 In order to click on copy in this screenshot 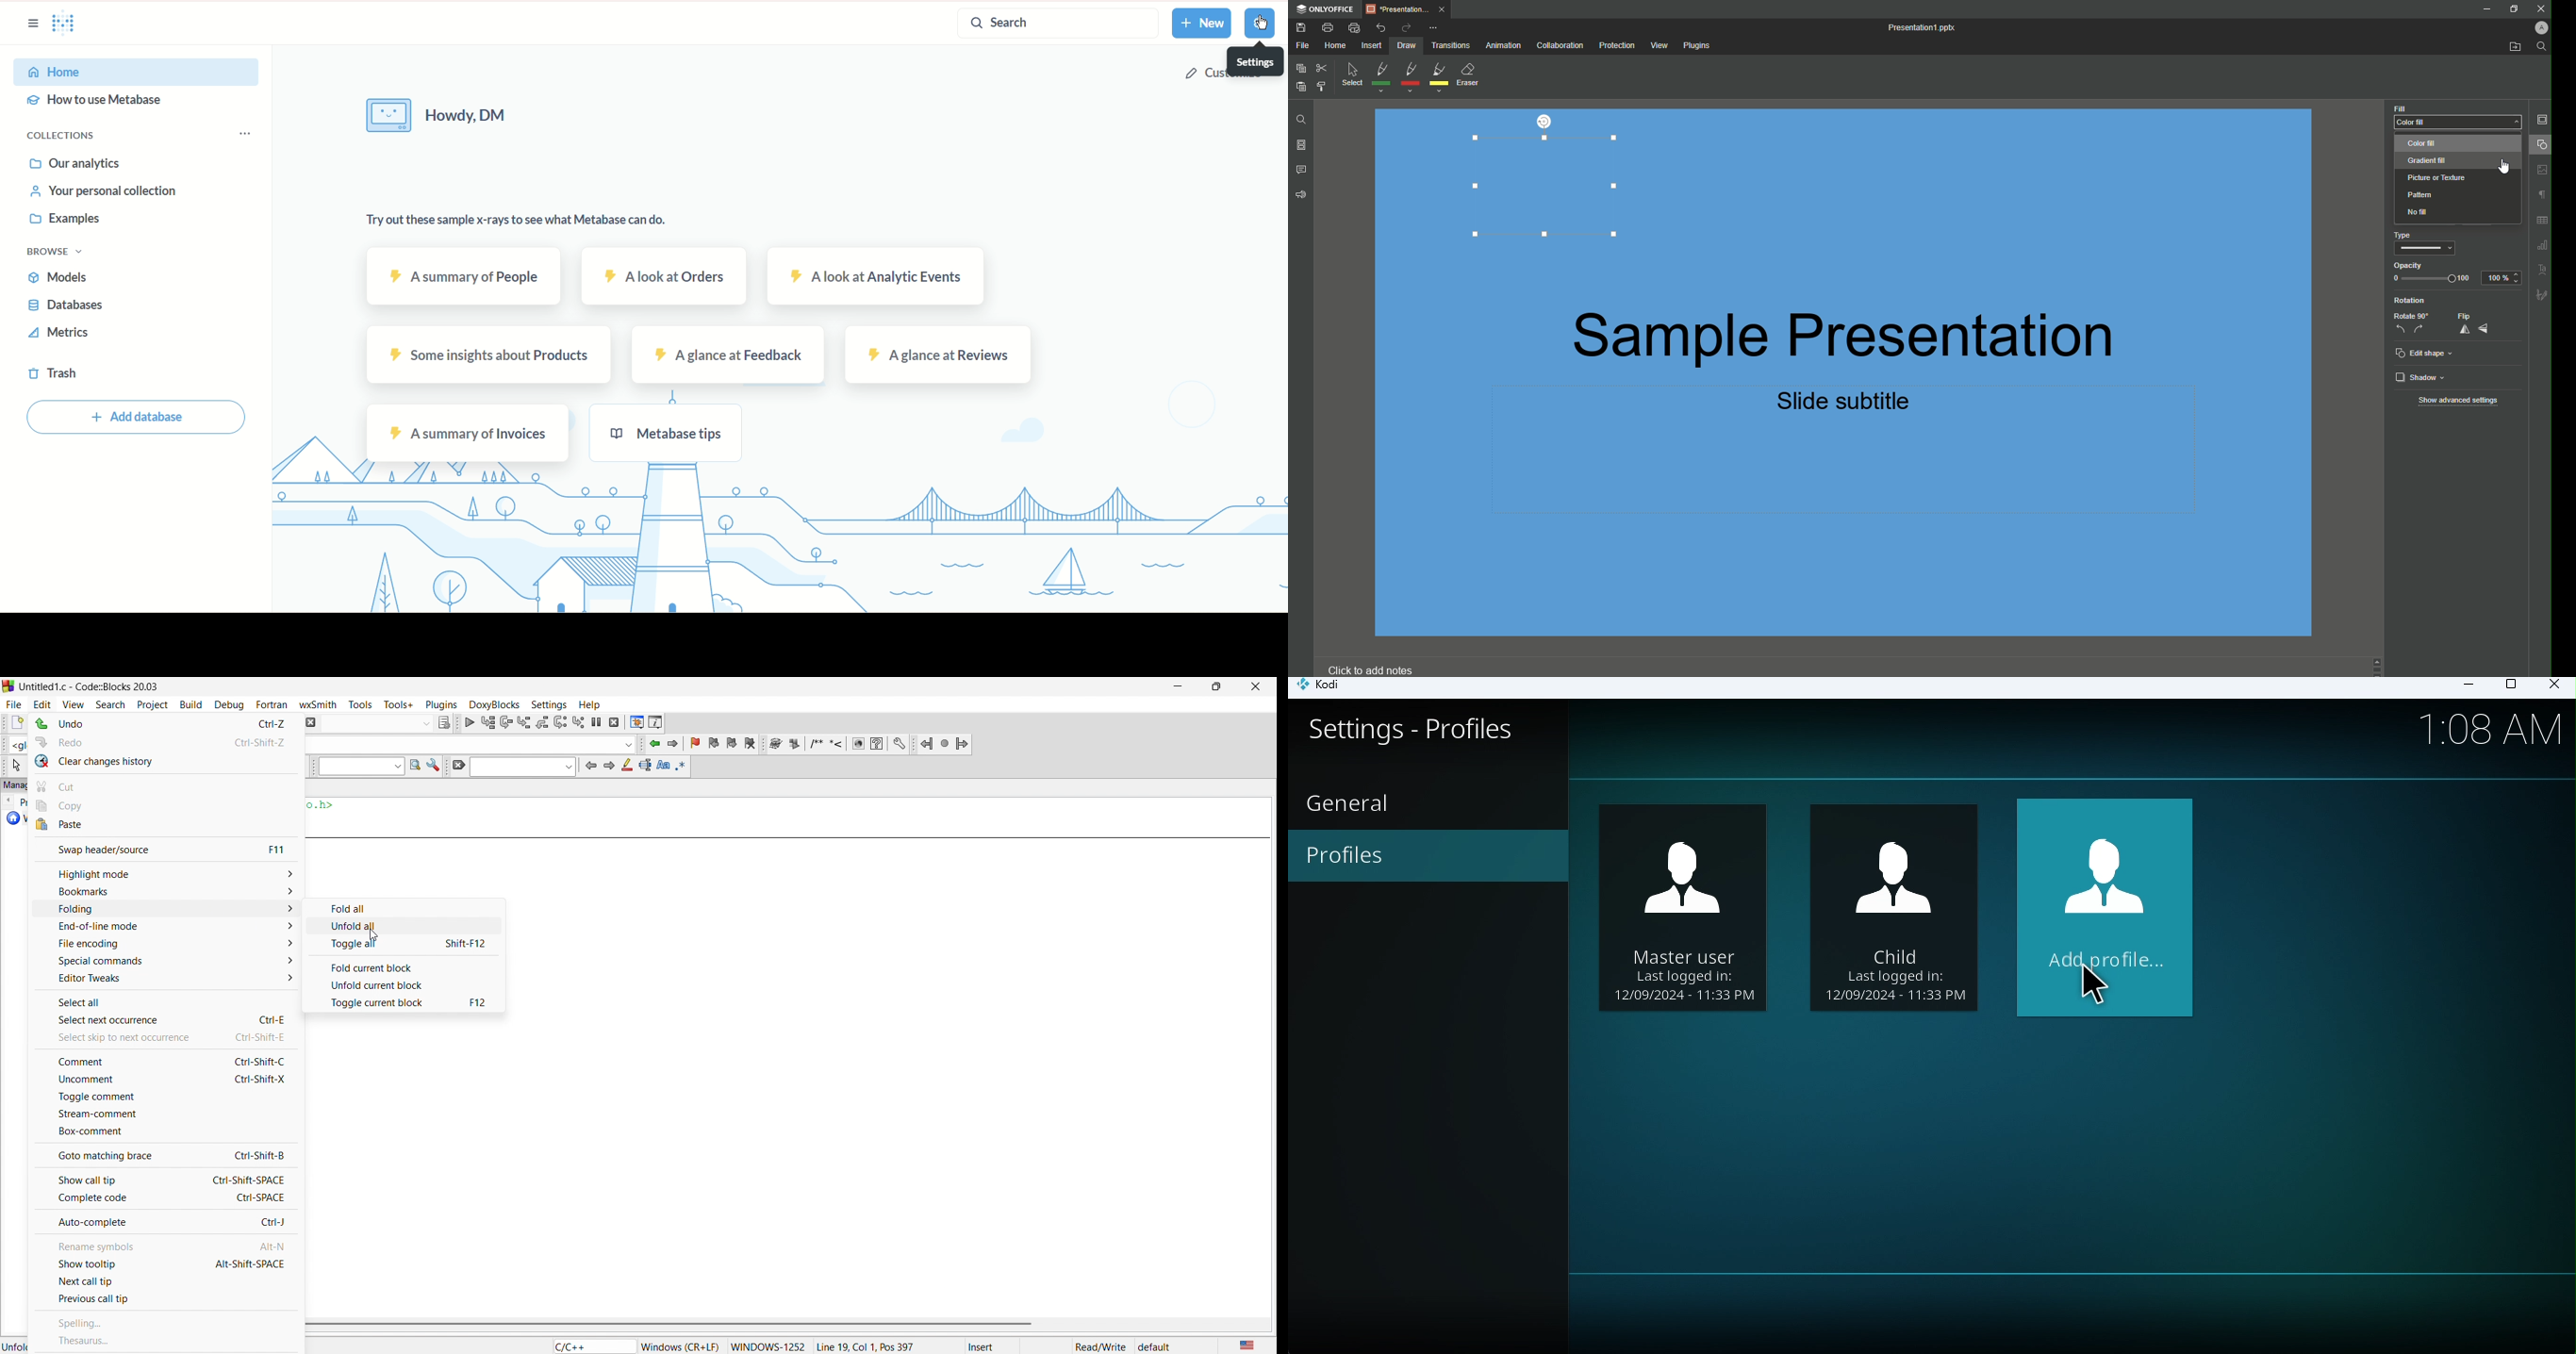, I will do `click(169, 805)`.